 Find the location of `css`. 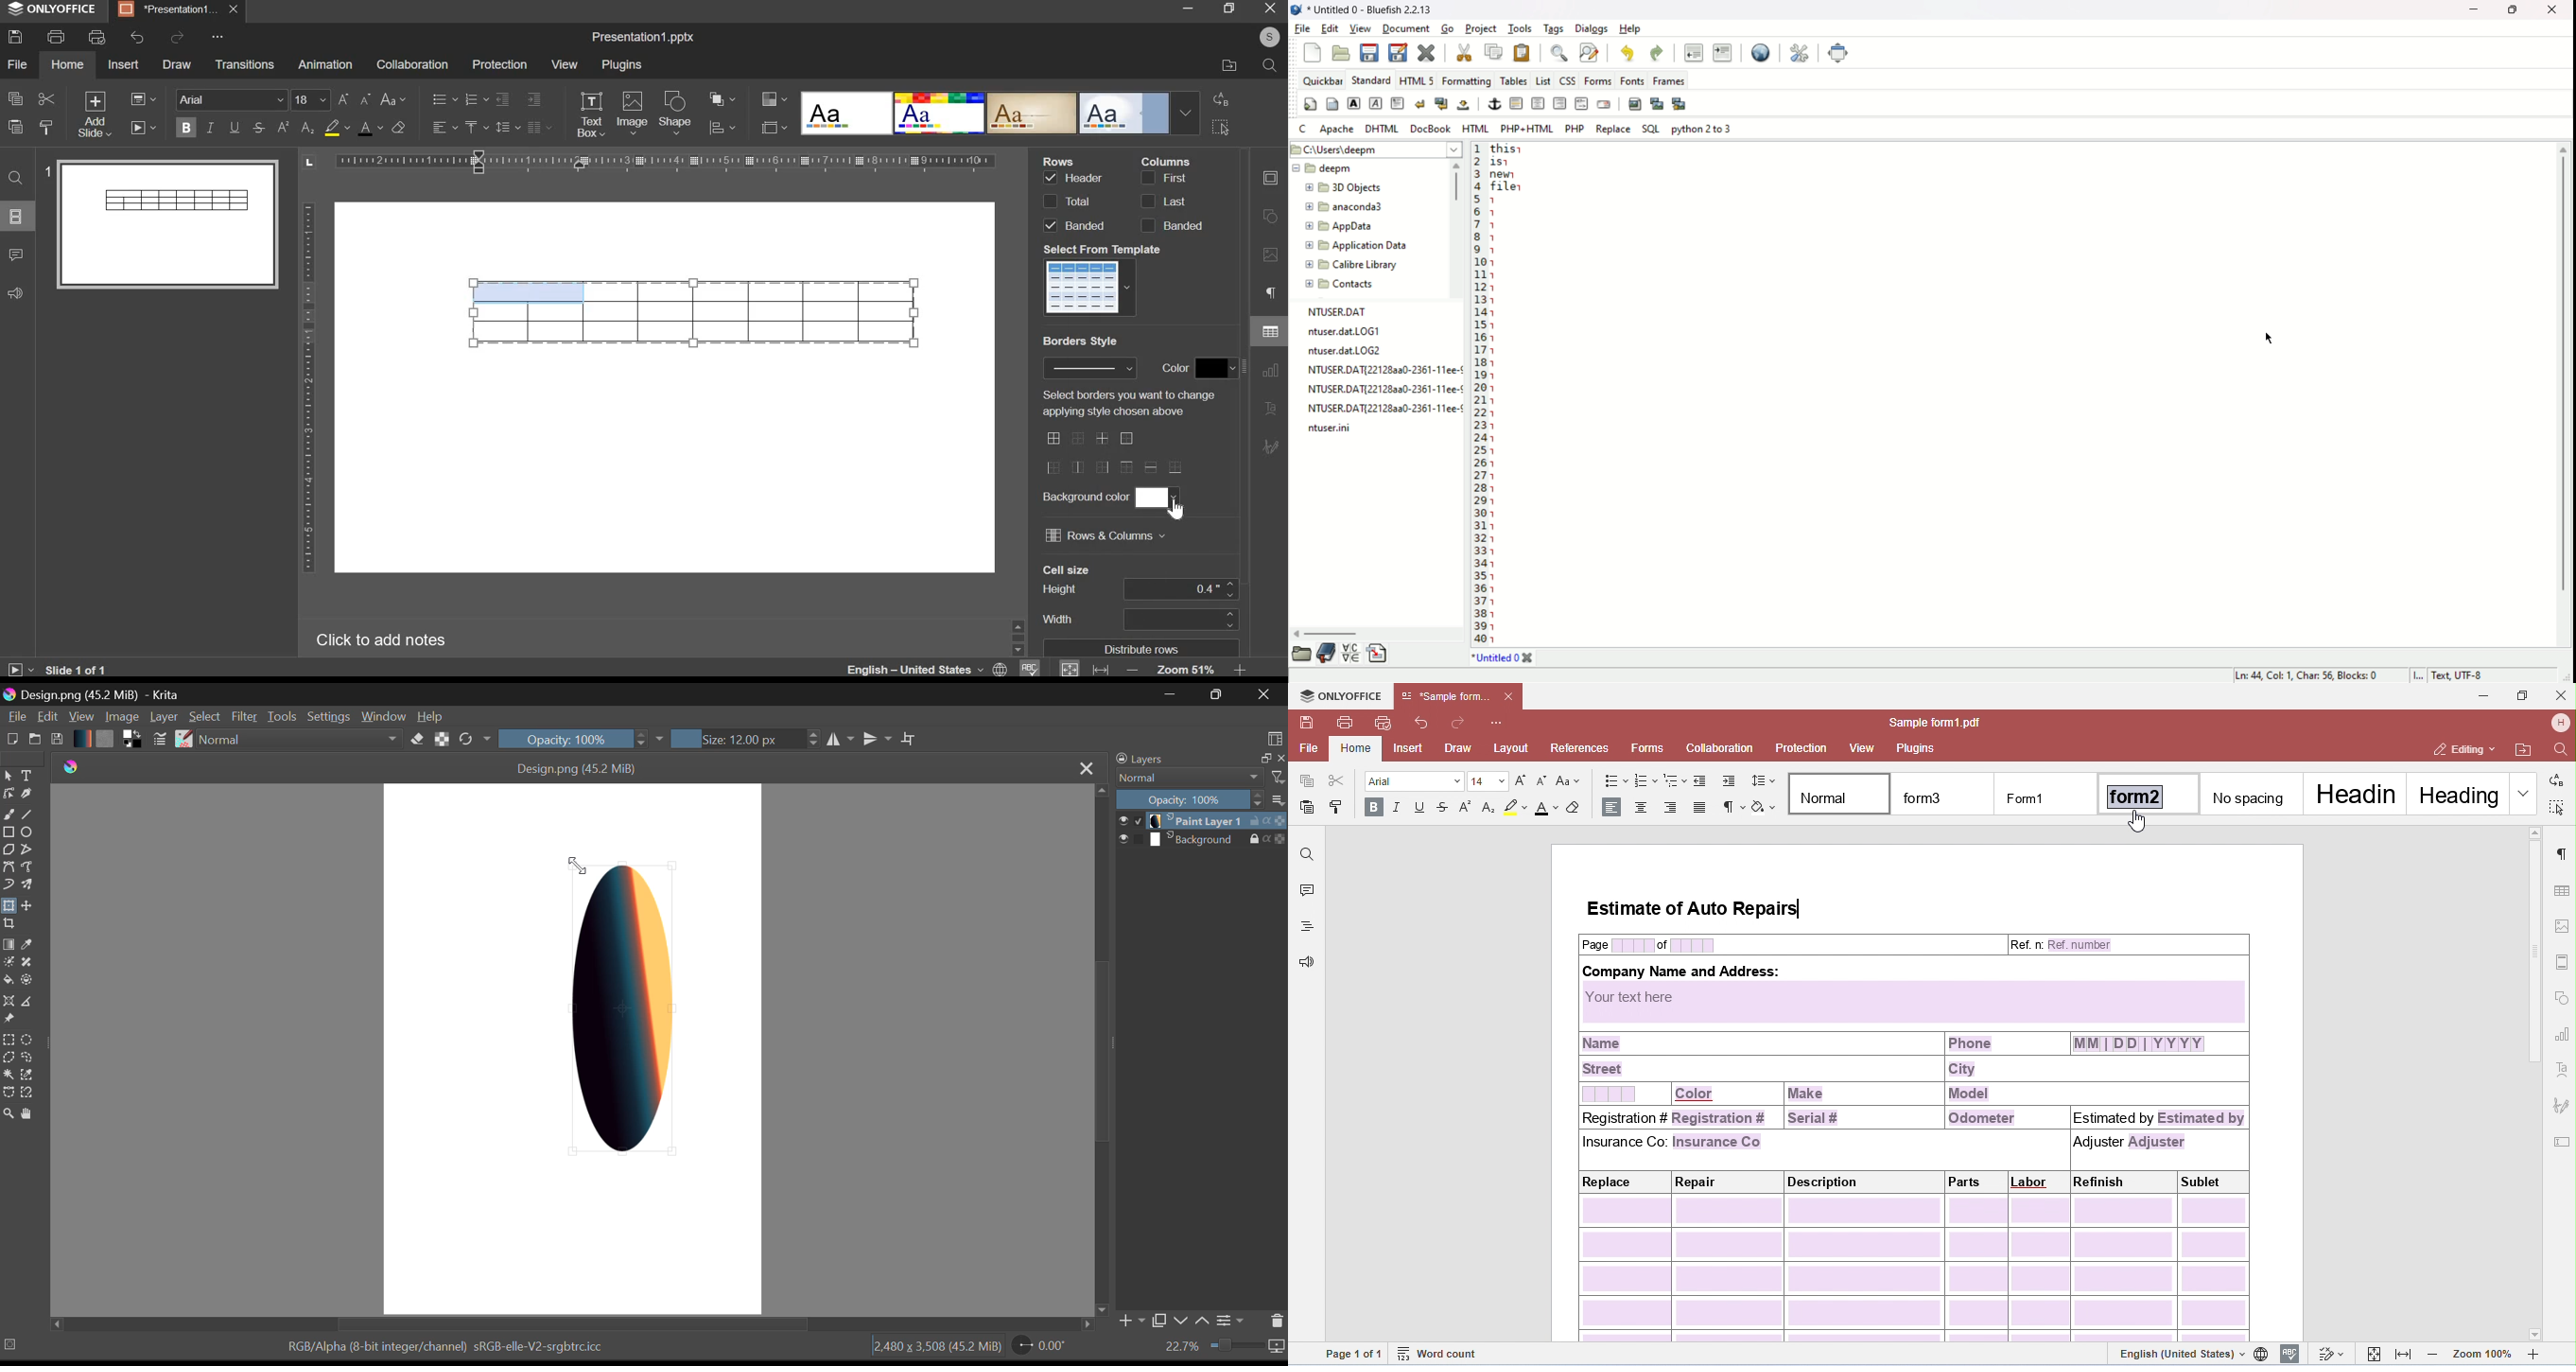

css is located at coordinates (1567, 80).